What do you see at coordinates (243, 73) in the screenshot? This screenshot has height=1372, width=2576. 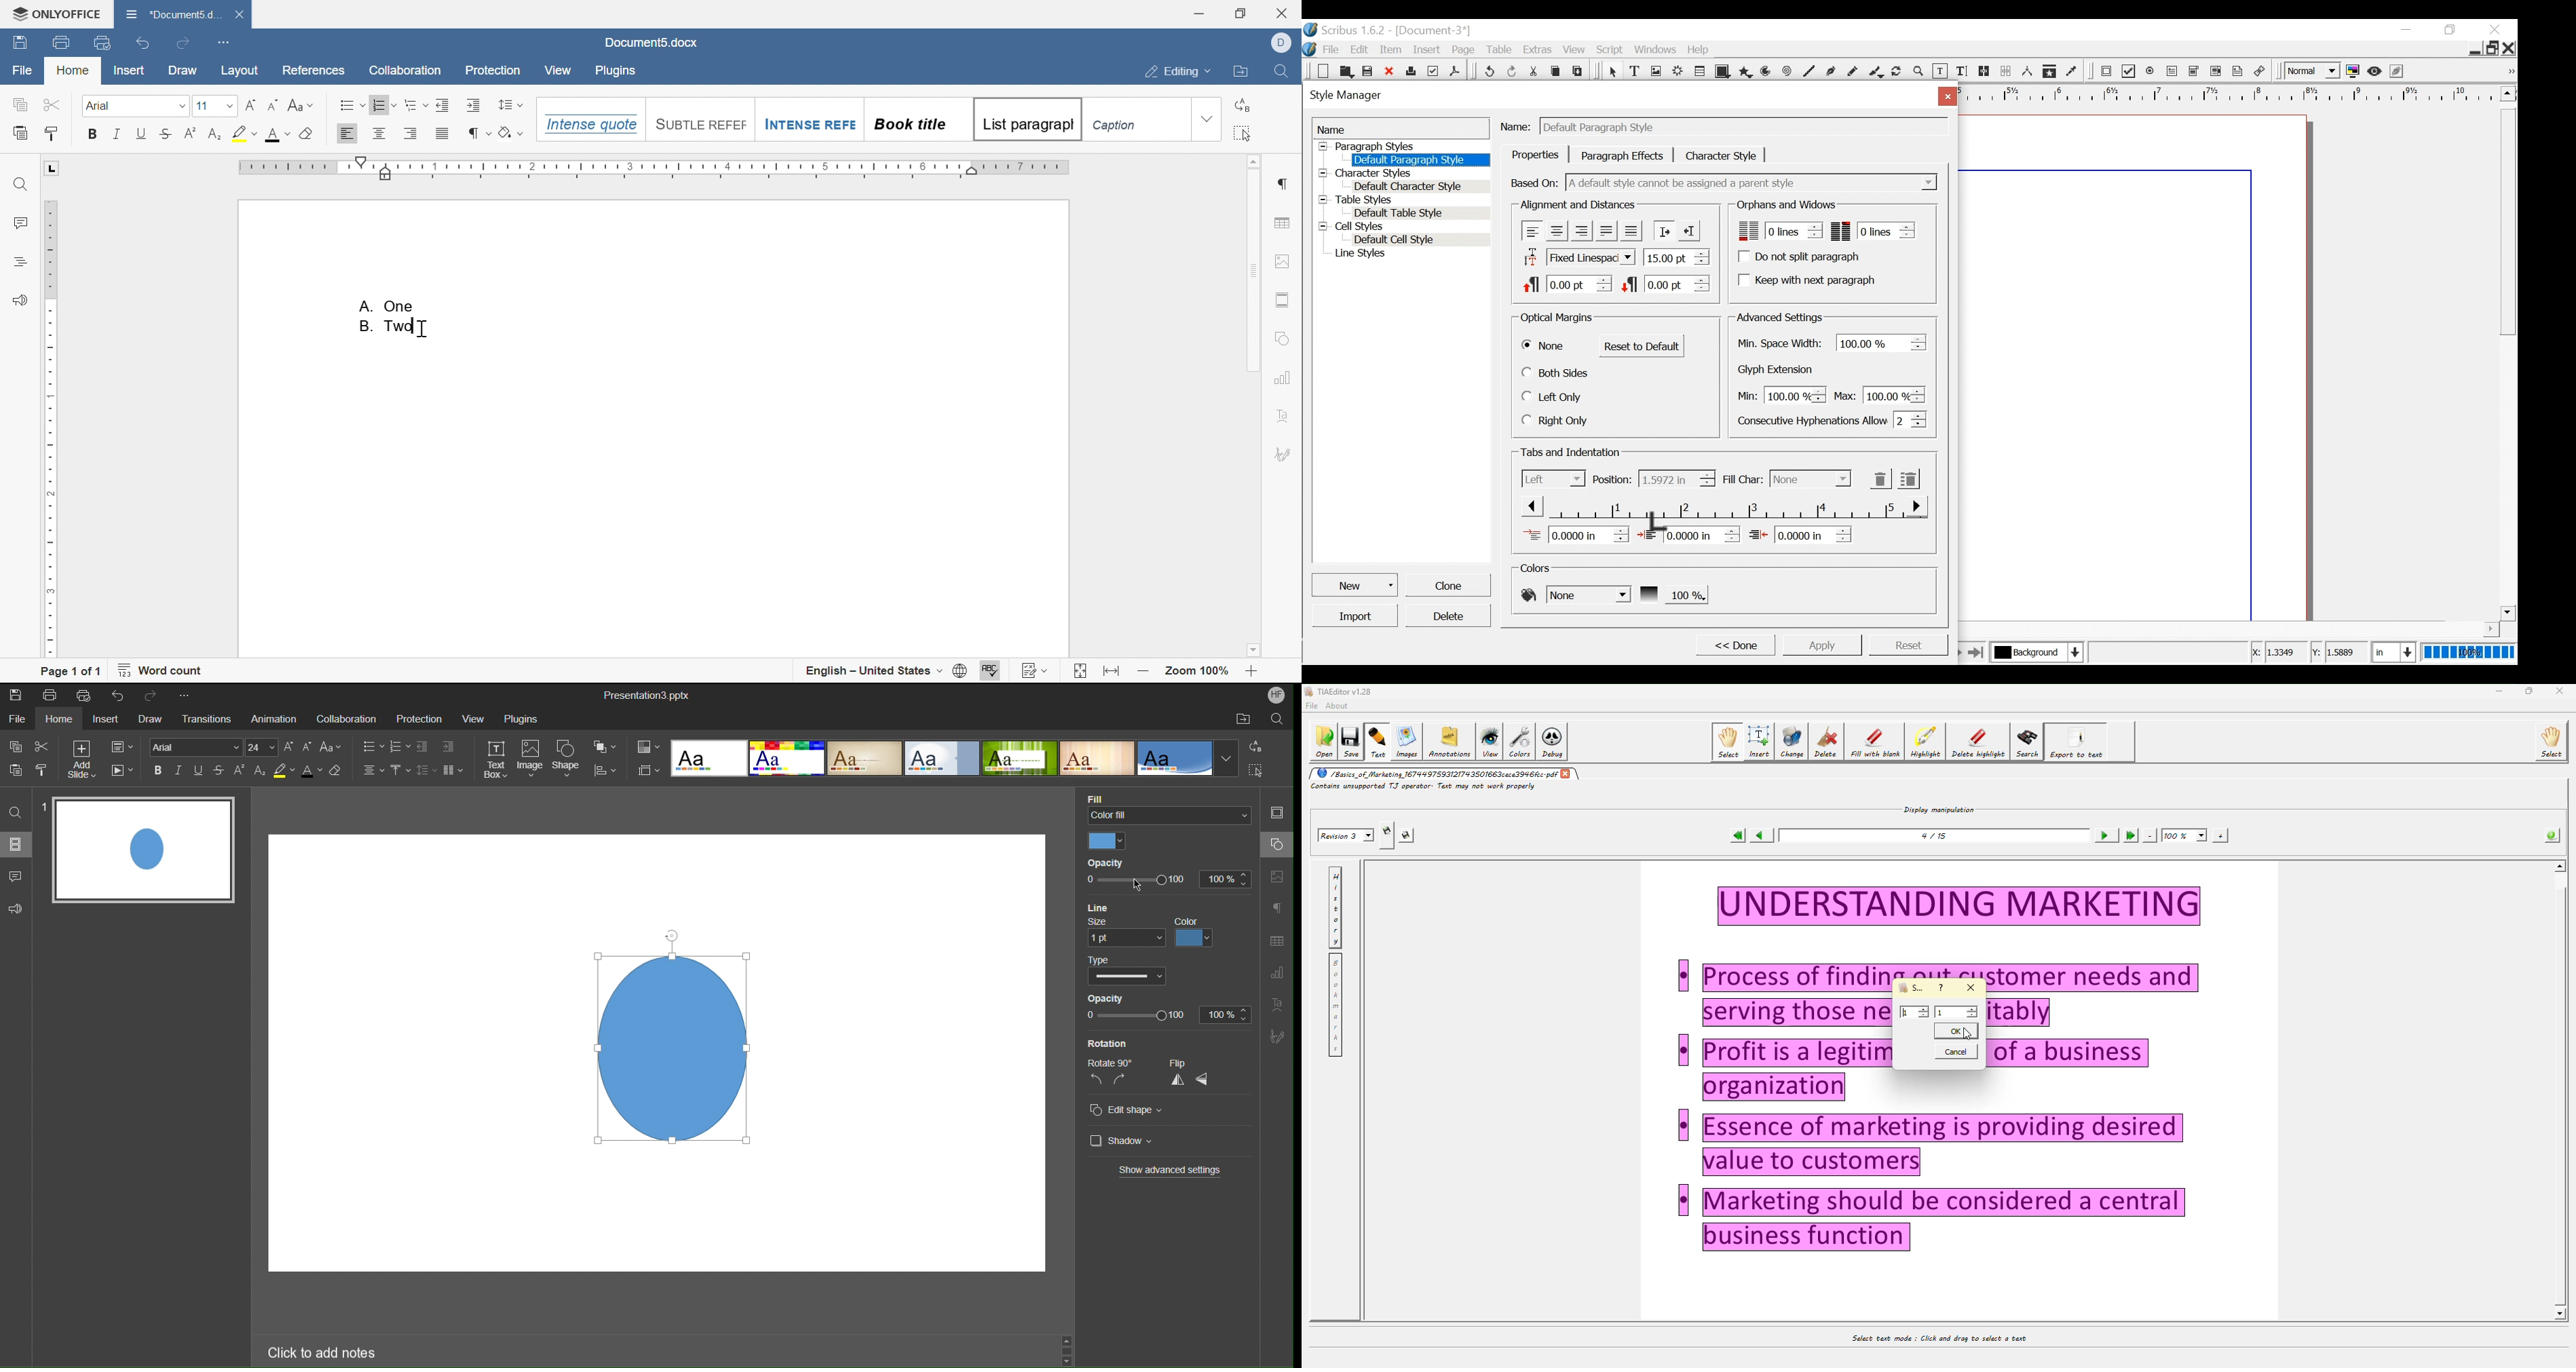 I see `layout` at bounding box center [243, 73].